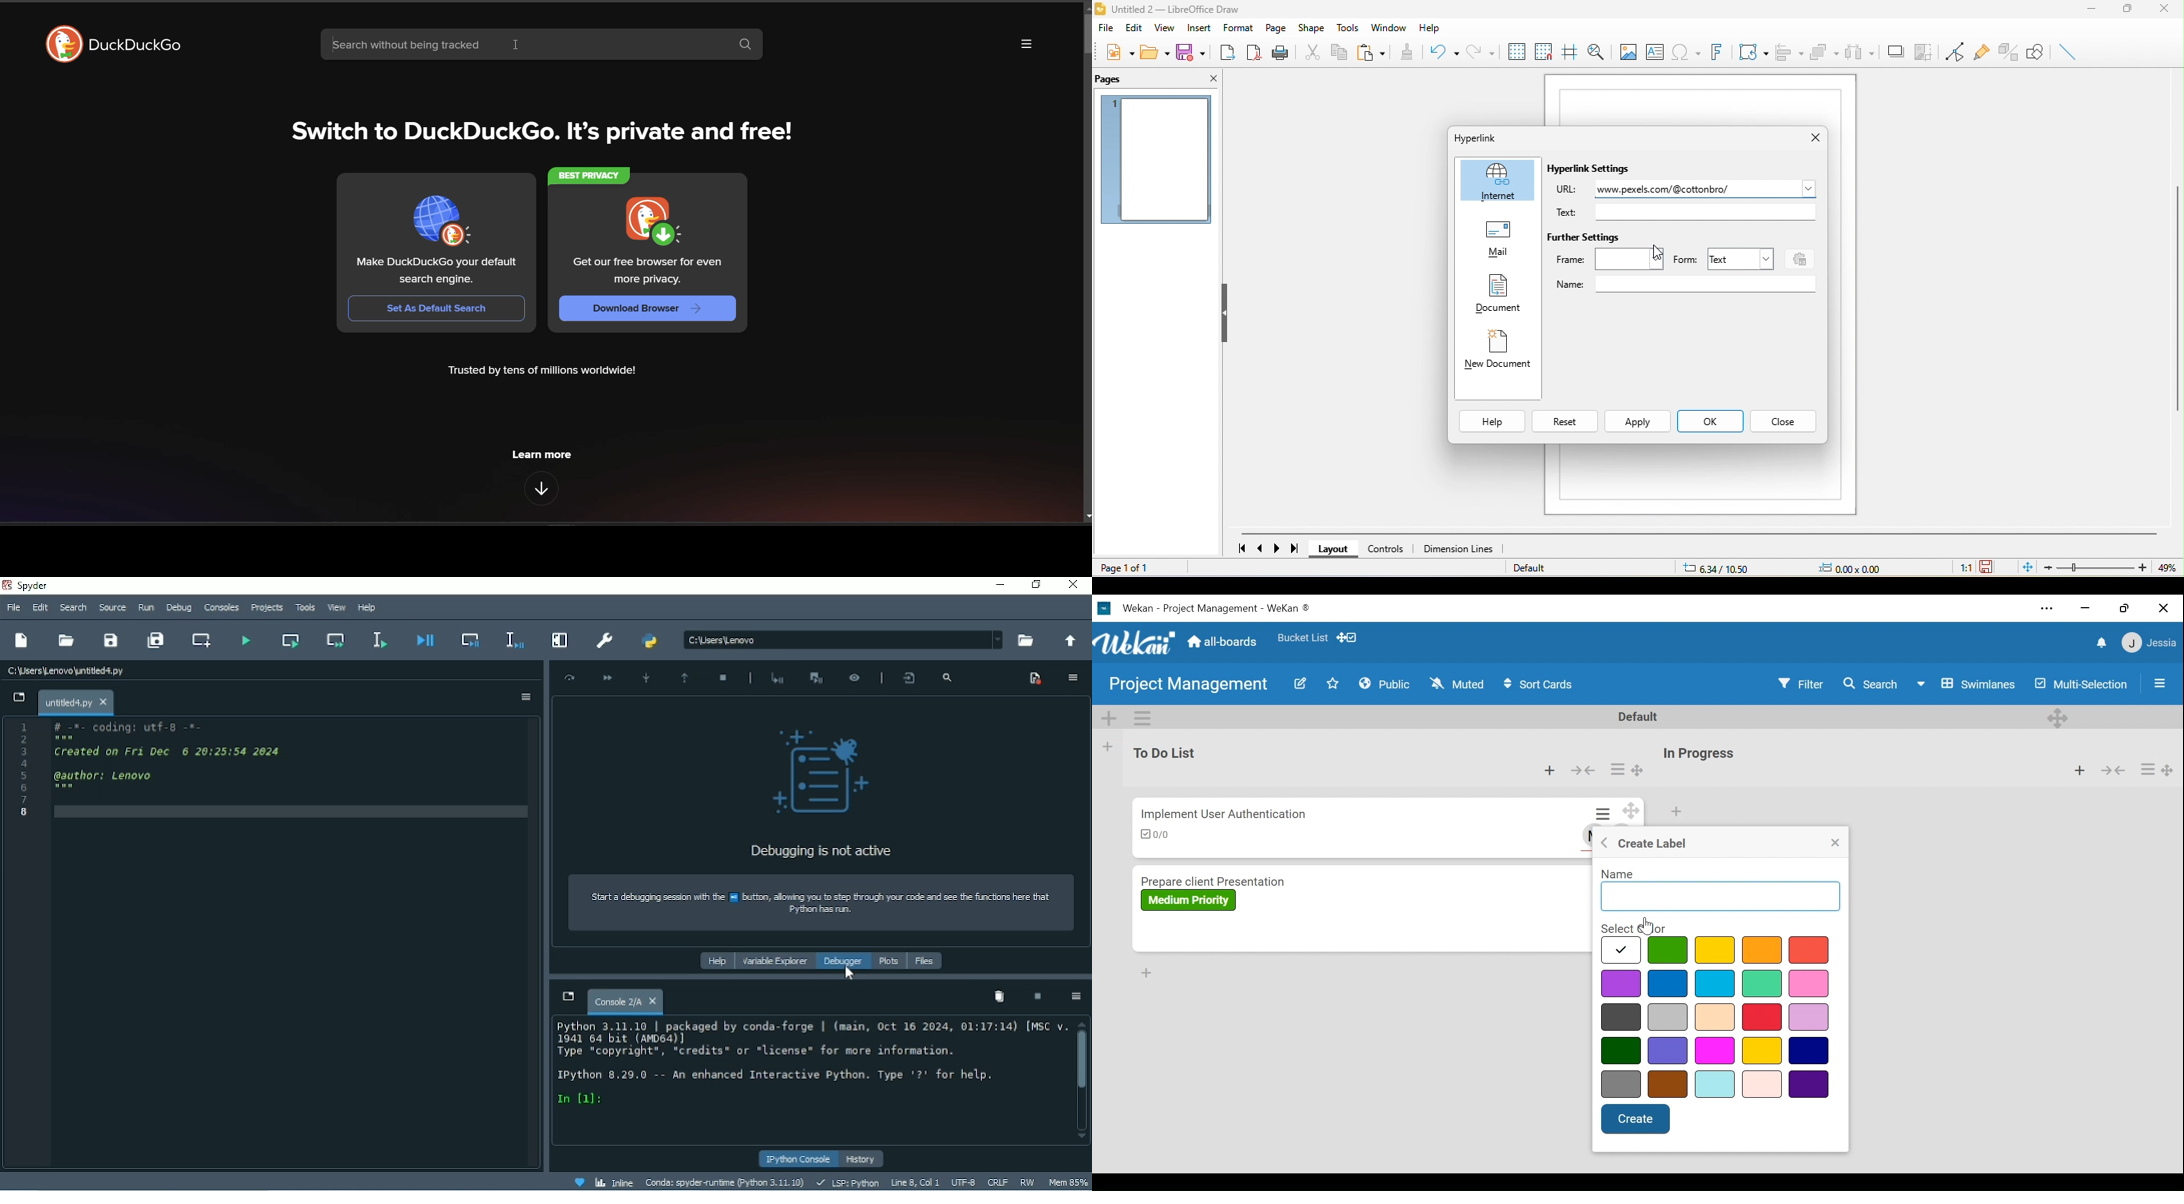 This screenshot has width=2184, height=1204. I want to click on edit, so click(1133, 28).